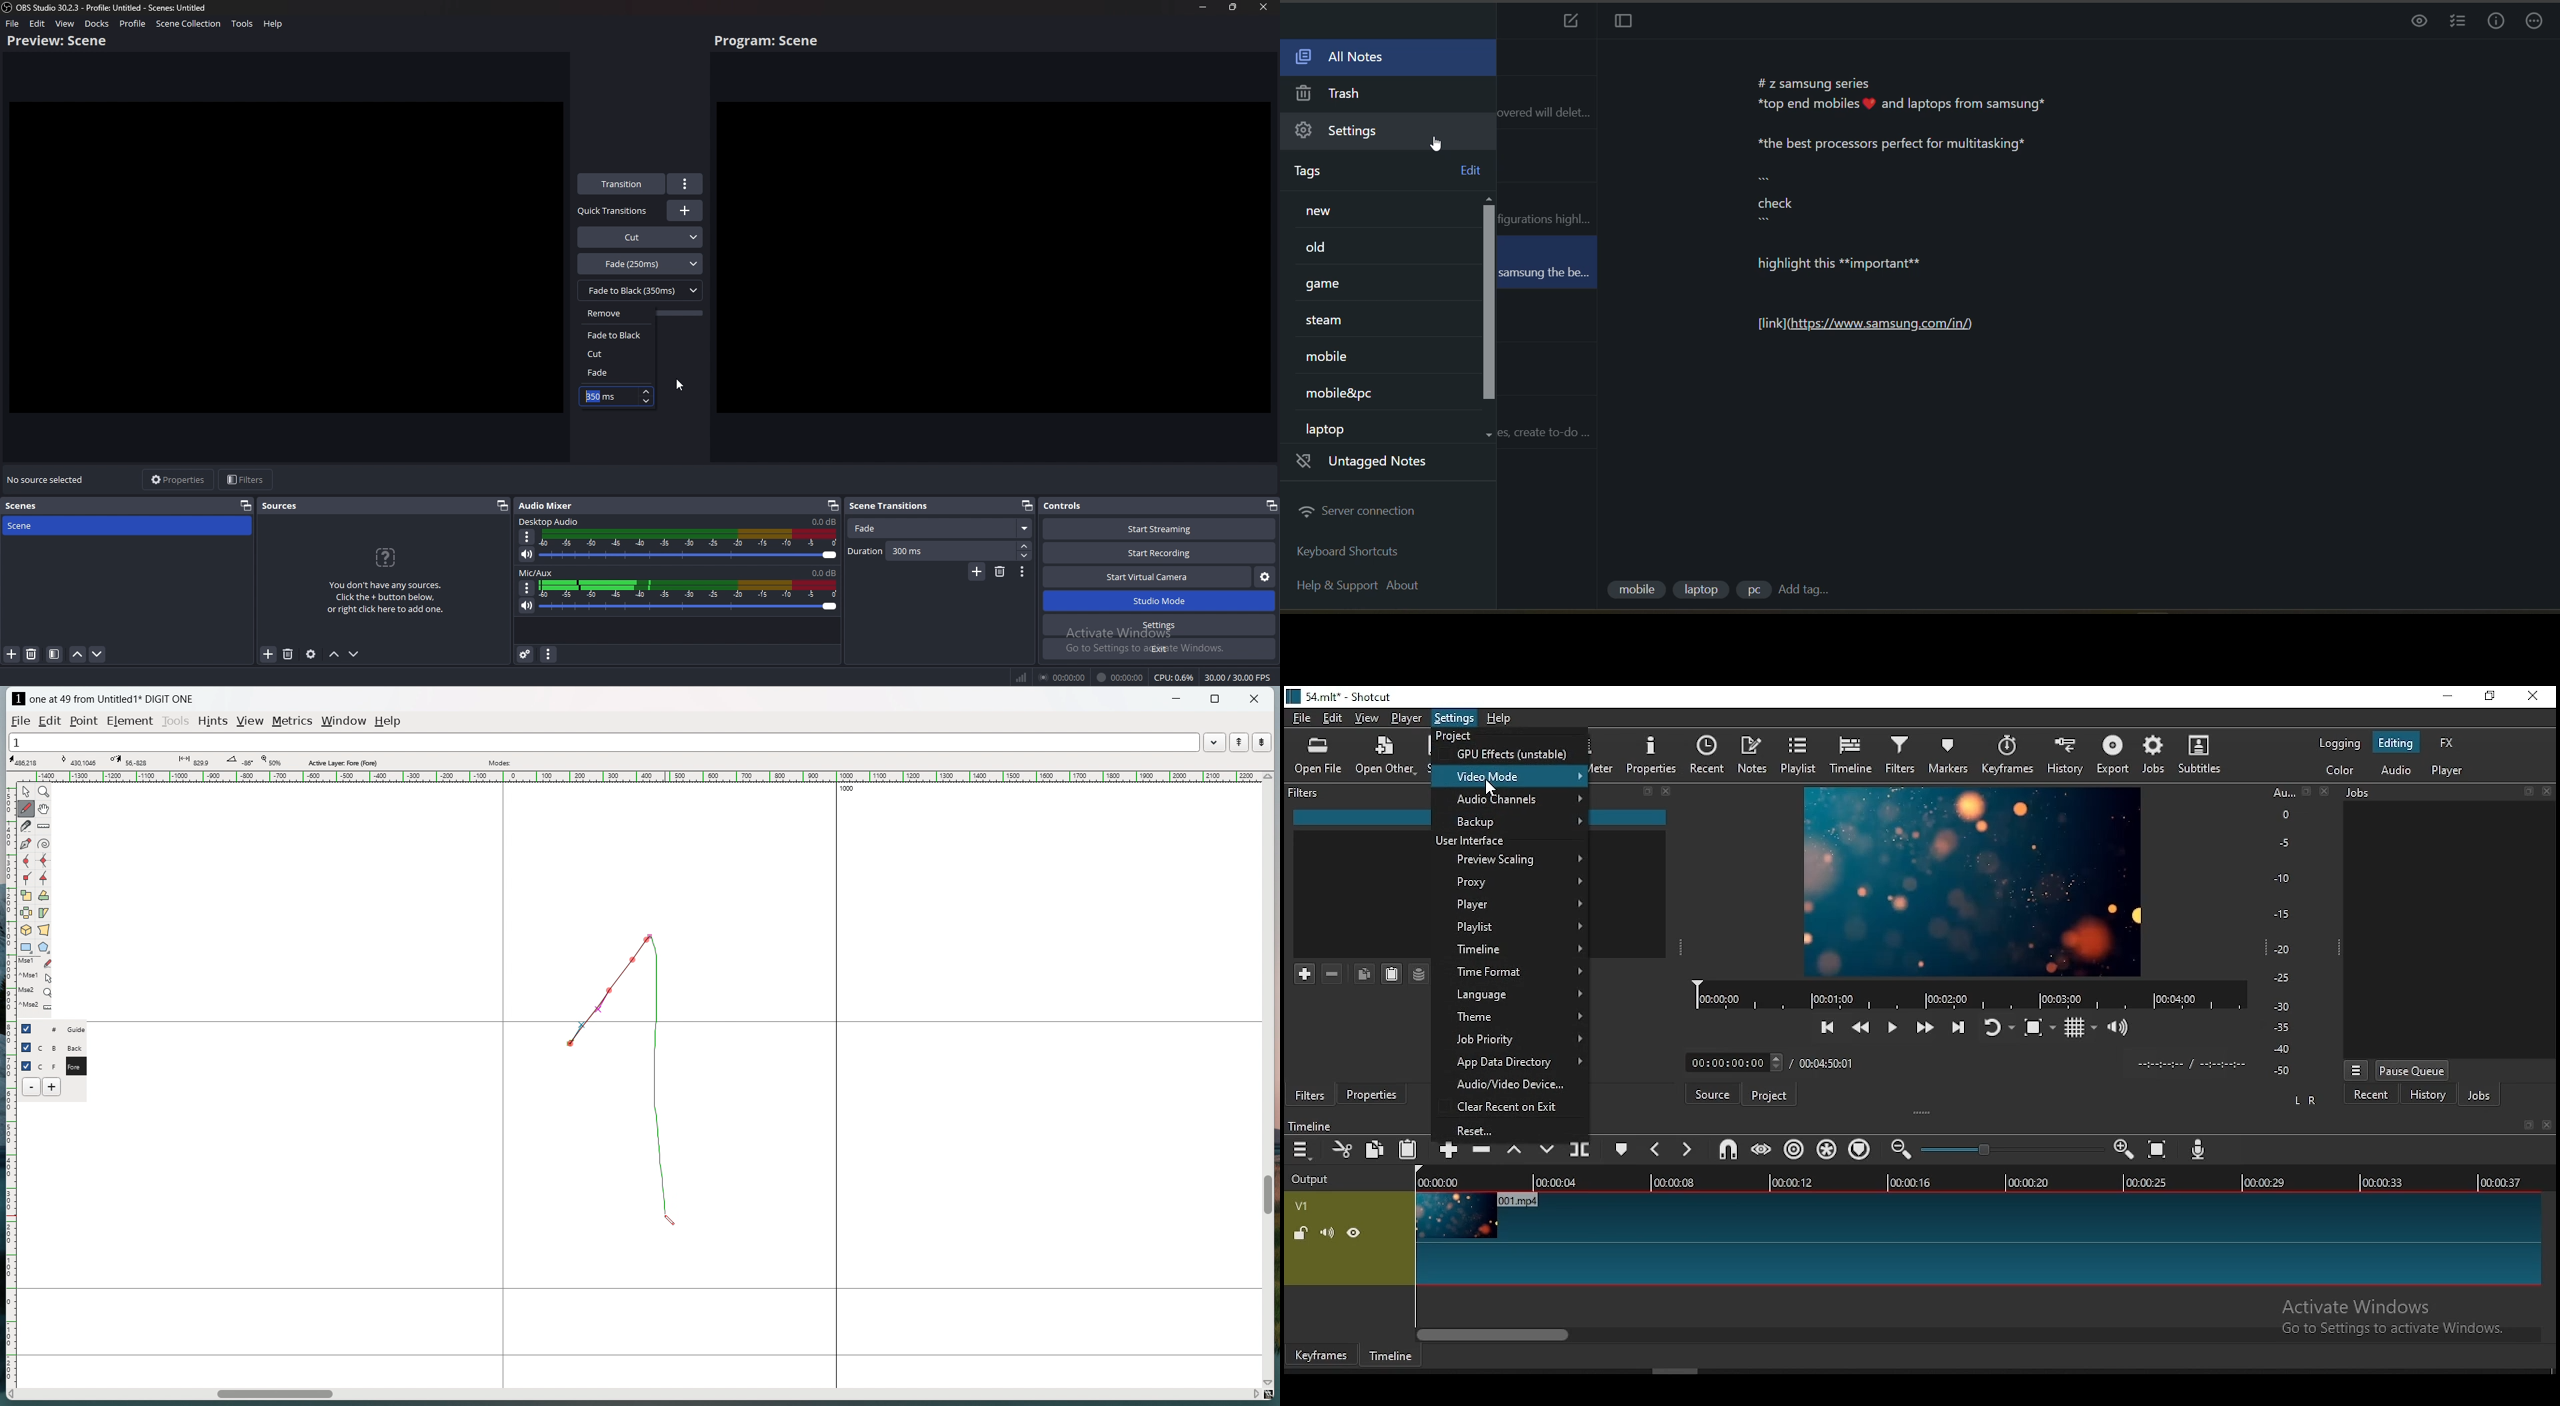  I want to click on -5, so click(2282, 841).